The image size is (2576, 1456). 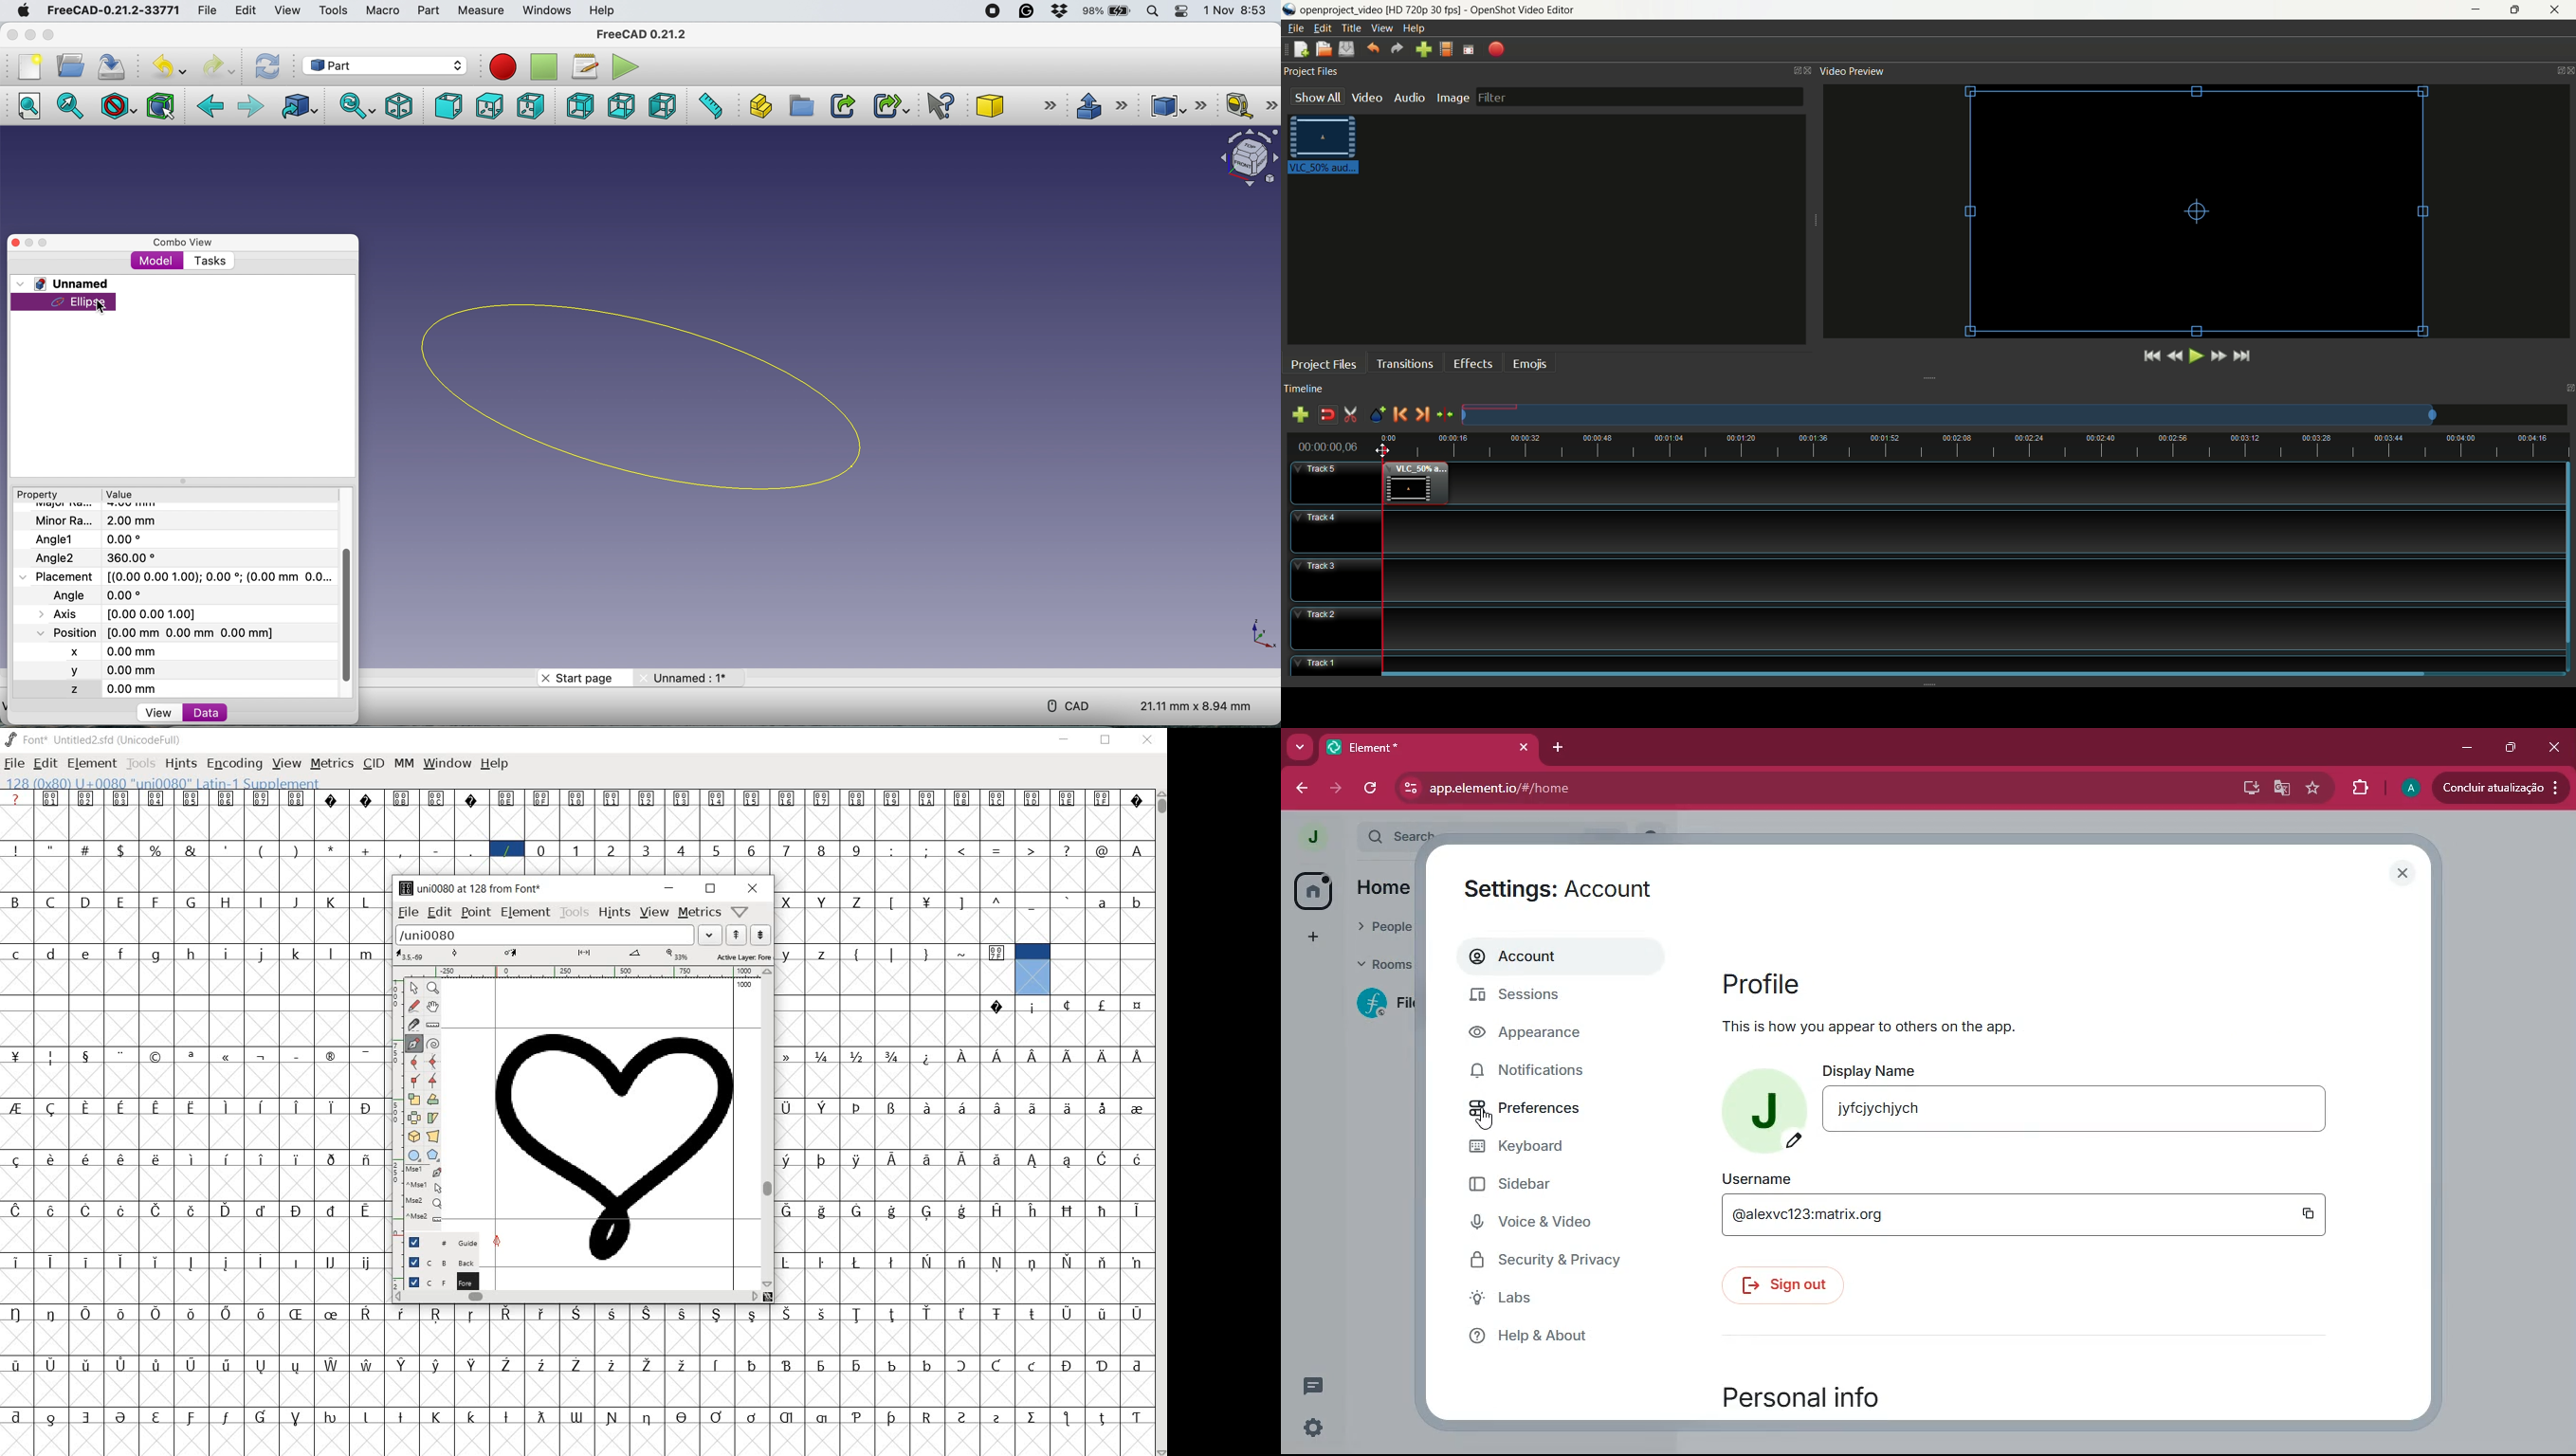 What do you see at coordinates (994, 10) in the screenshot?
I see `screen recorder` at bounding box center [994, 10].